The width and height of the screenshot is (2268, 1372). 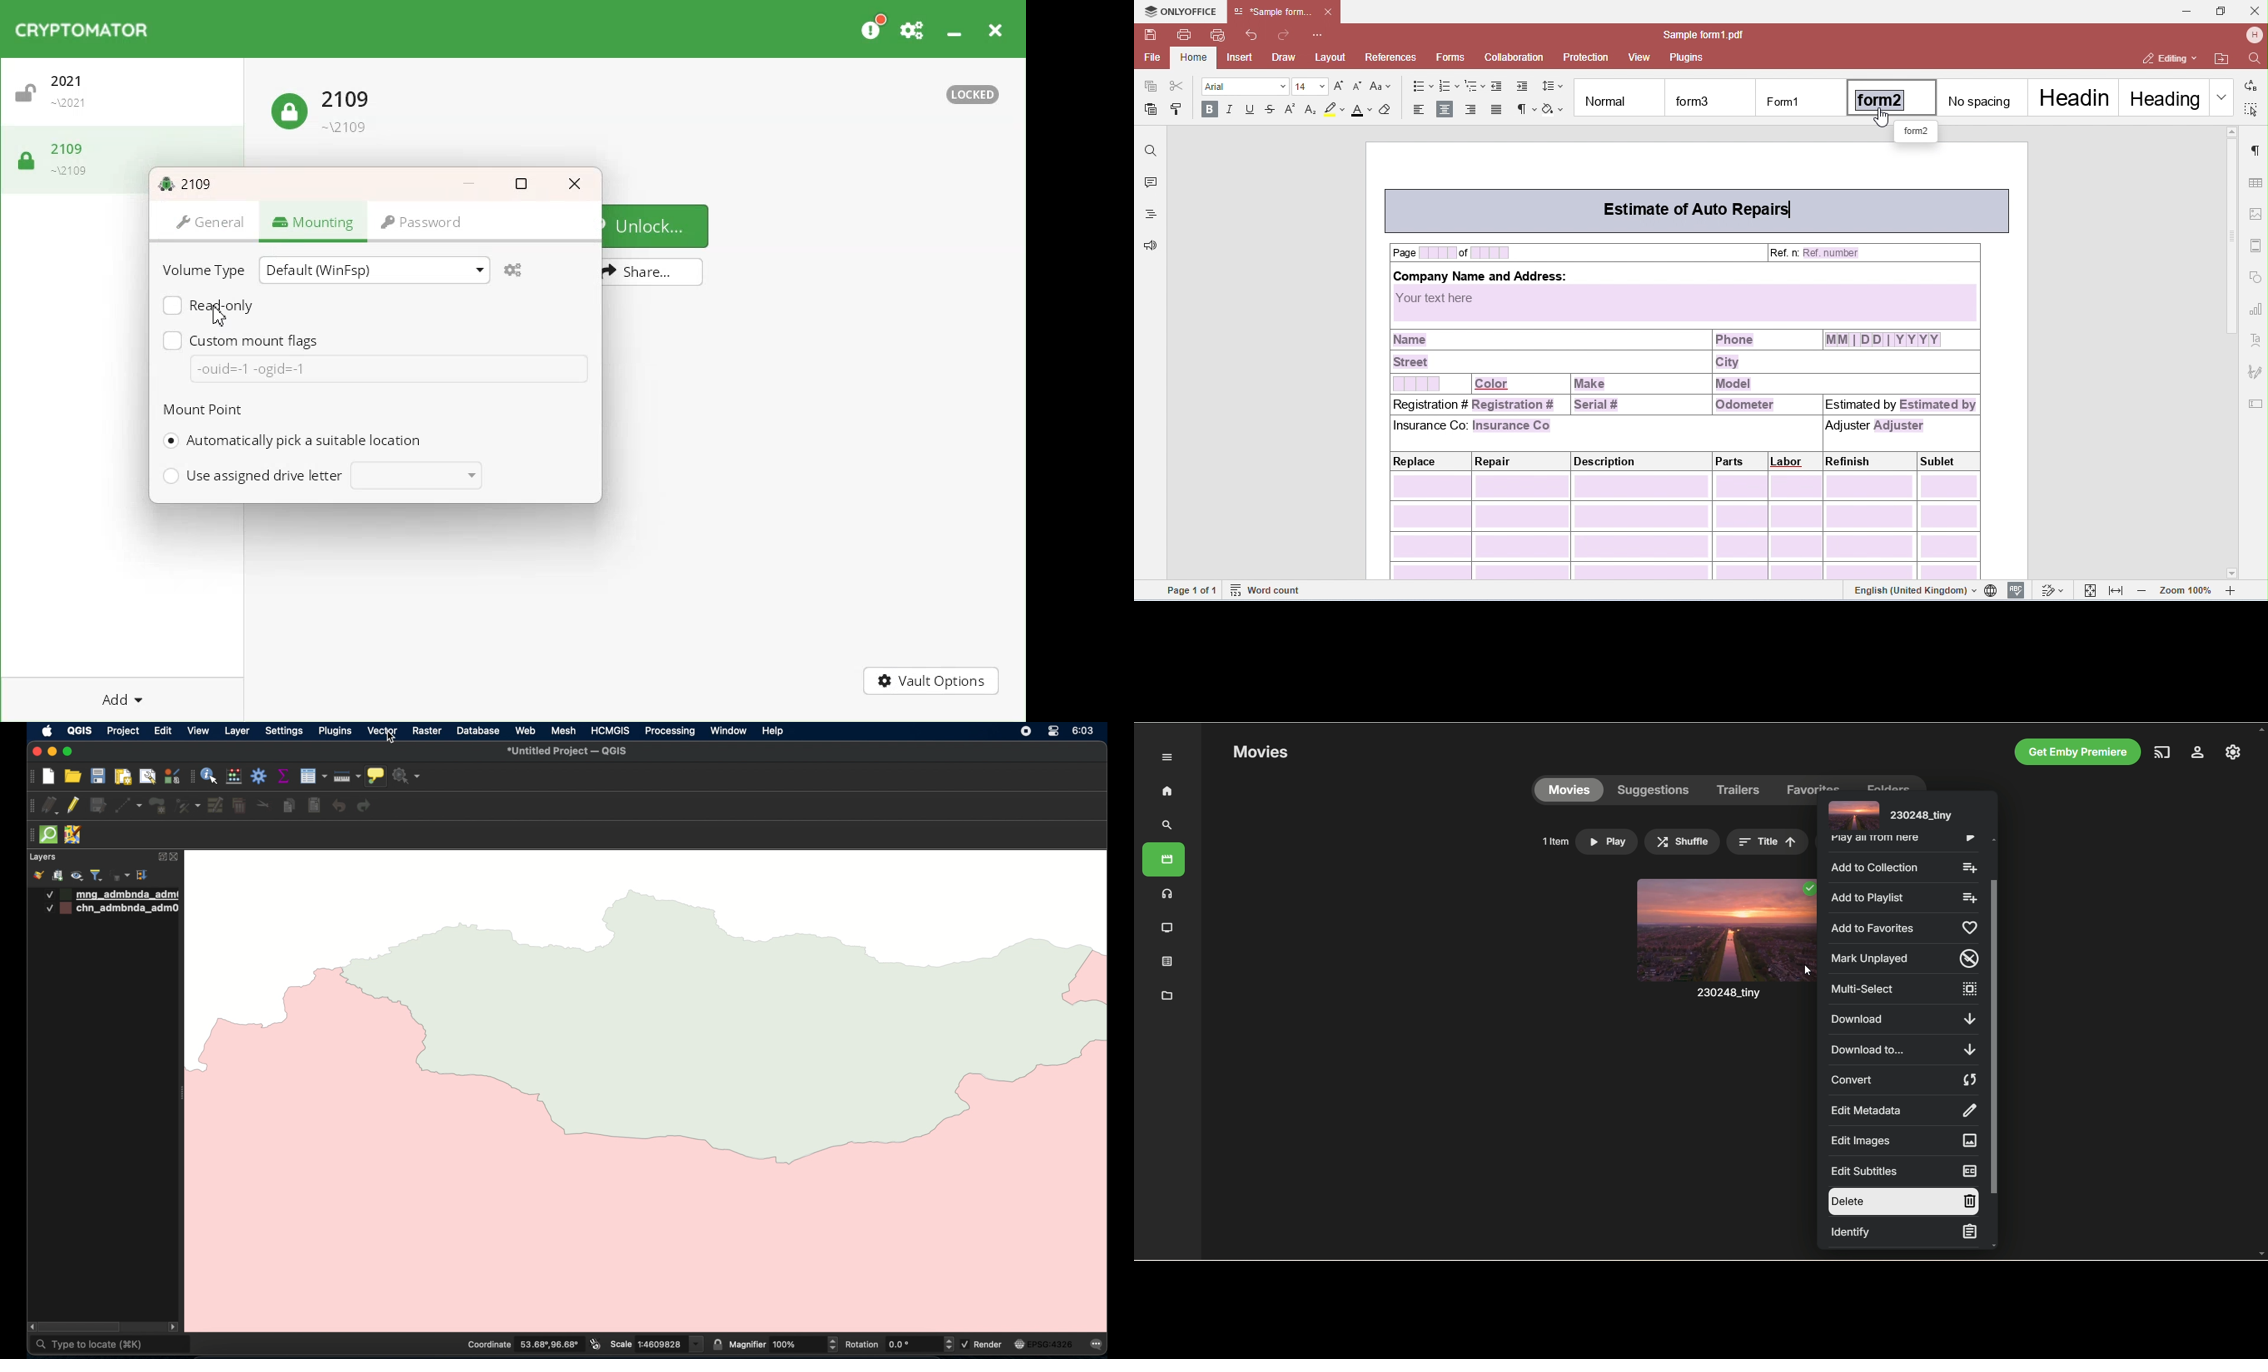 I want to click on Text, so click(x=252, y=368).